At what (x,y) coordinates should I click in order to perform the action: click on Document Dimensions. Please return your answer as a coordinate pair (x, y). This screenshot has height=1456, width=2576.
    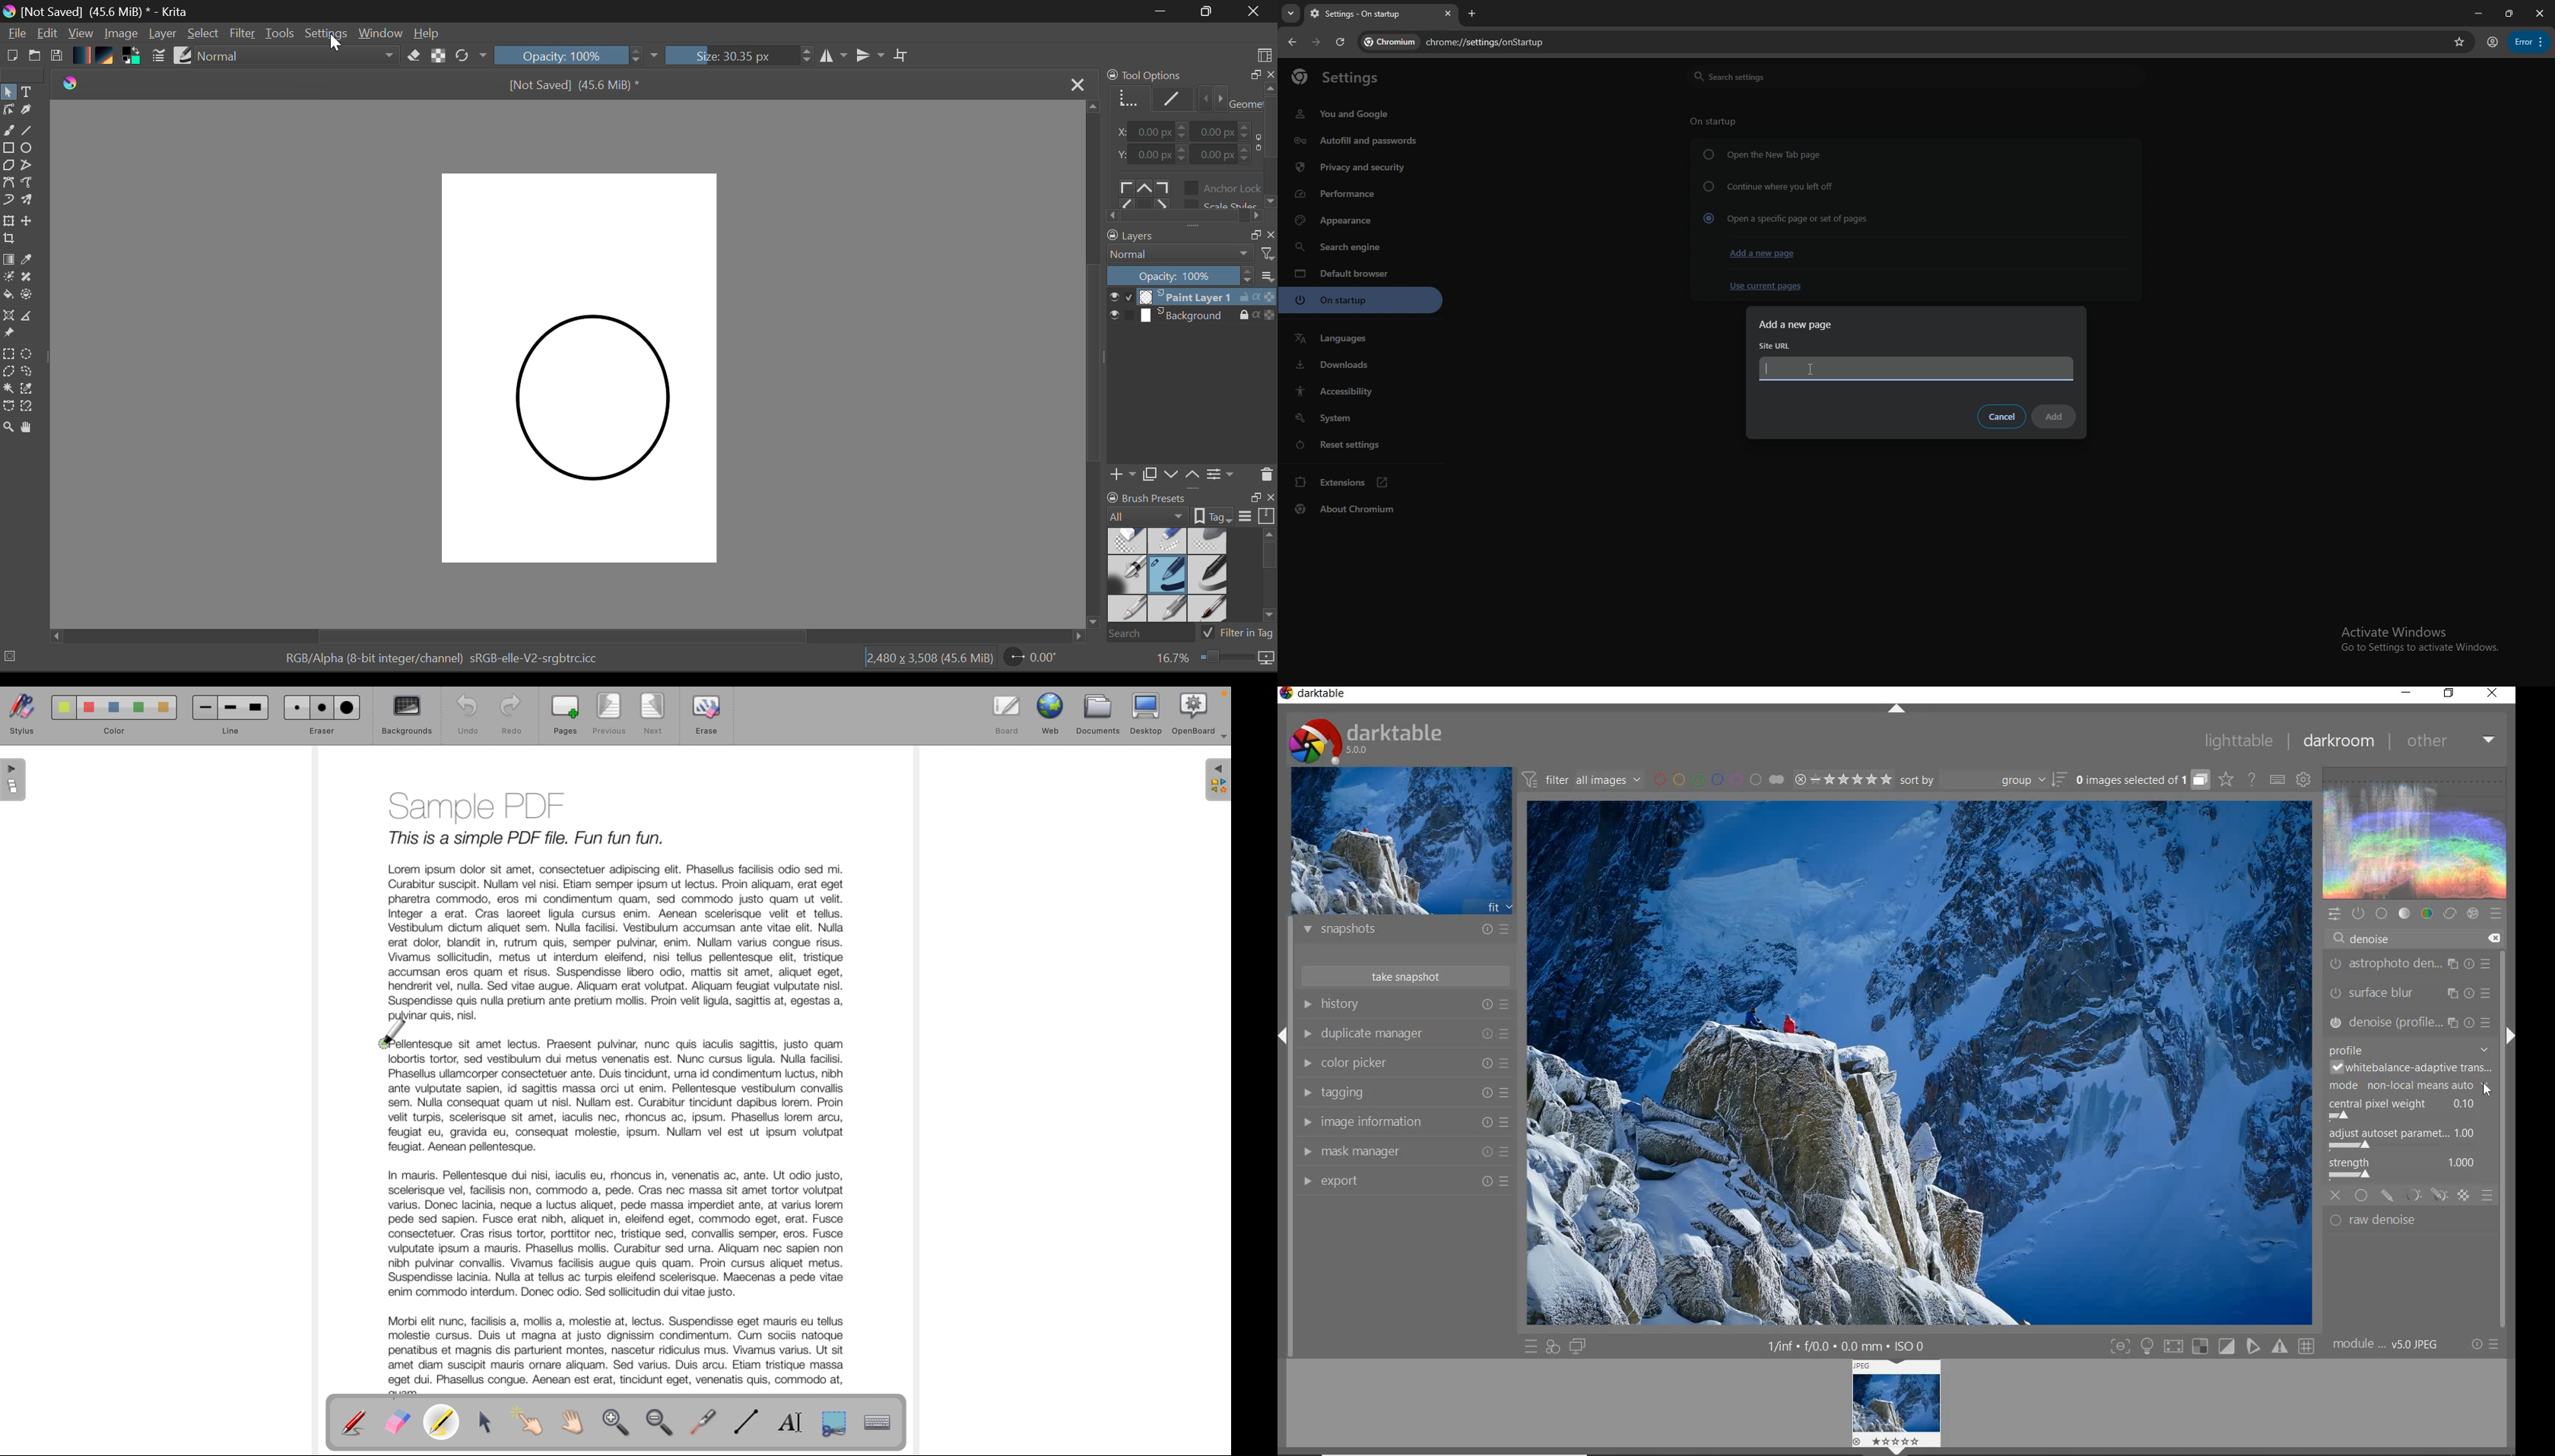
    Looking at the image, I should click on (930, 661).